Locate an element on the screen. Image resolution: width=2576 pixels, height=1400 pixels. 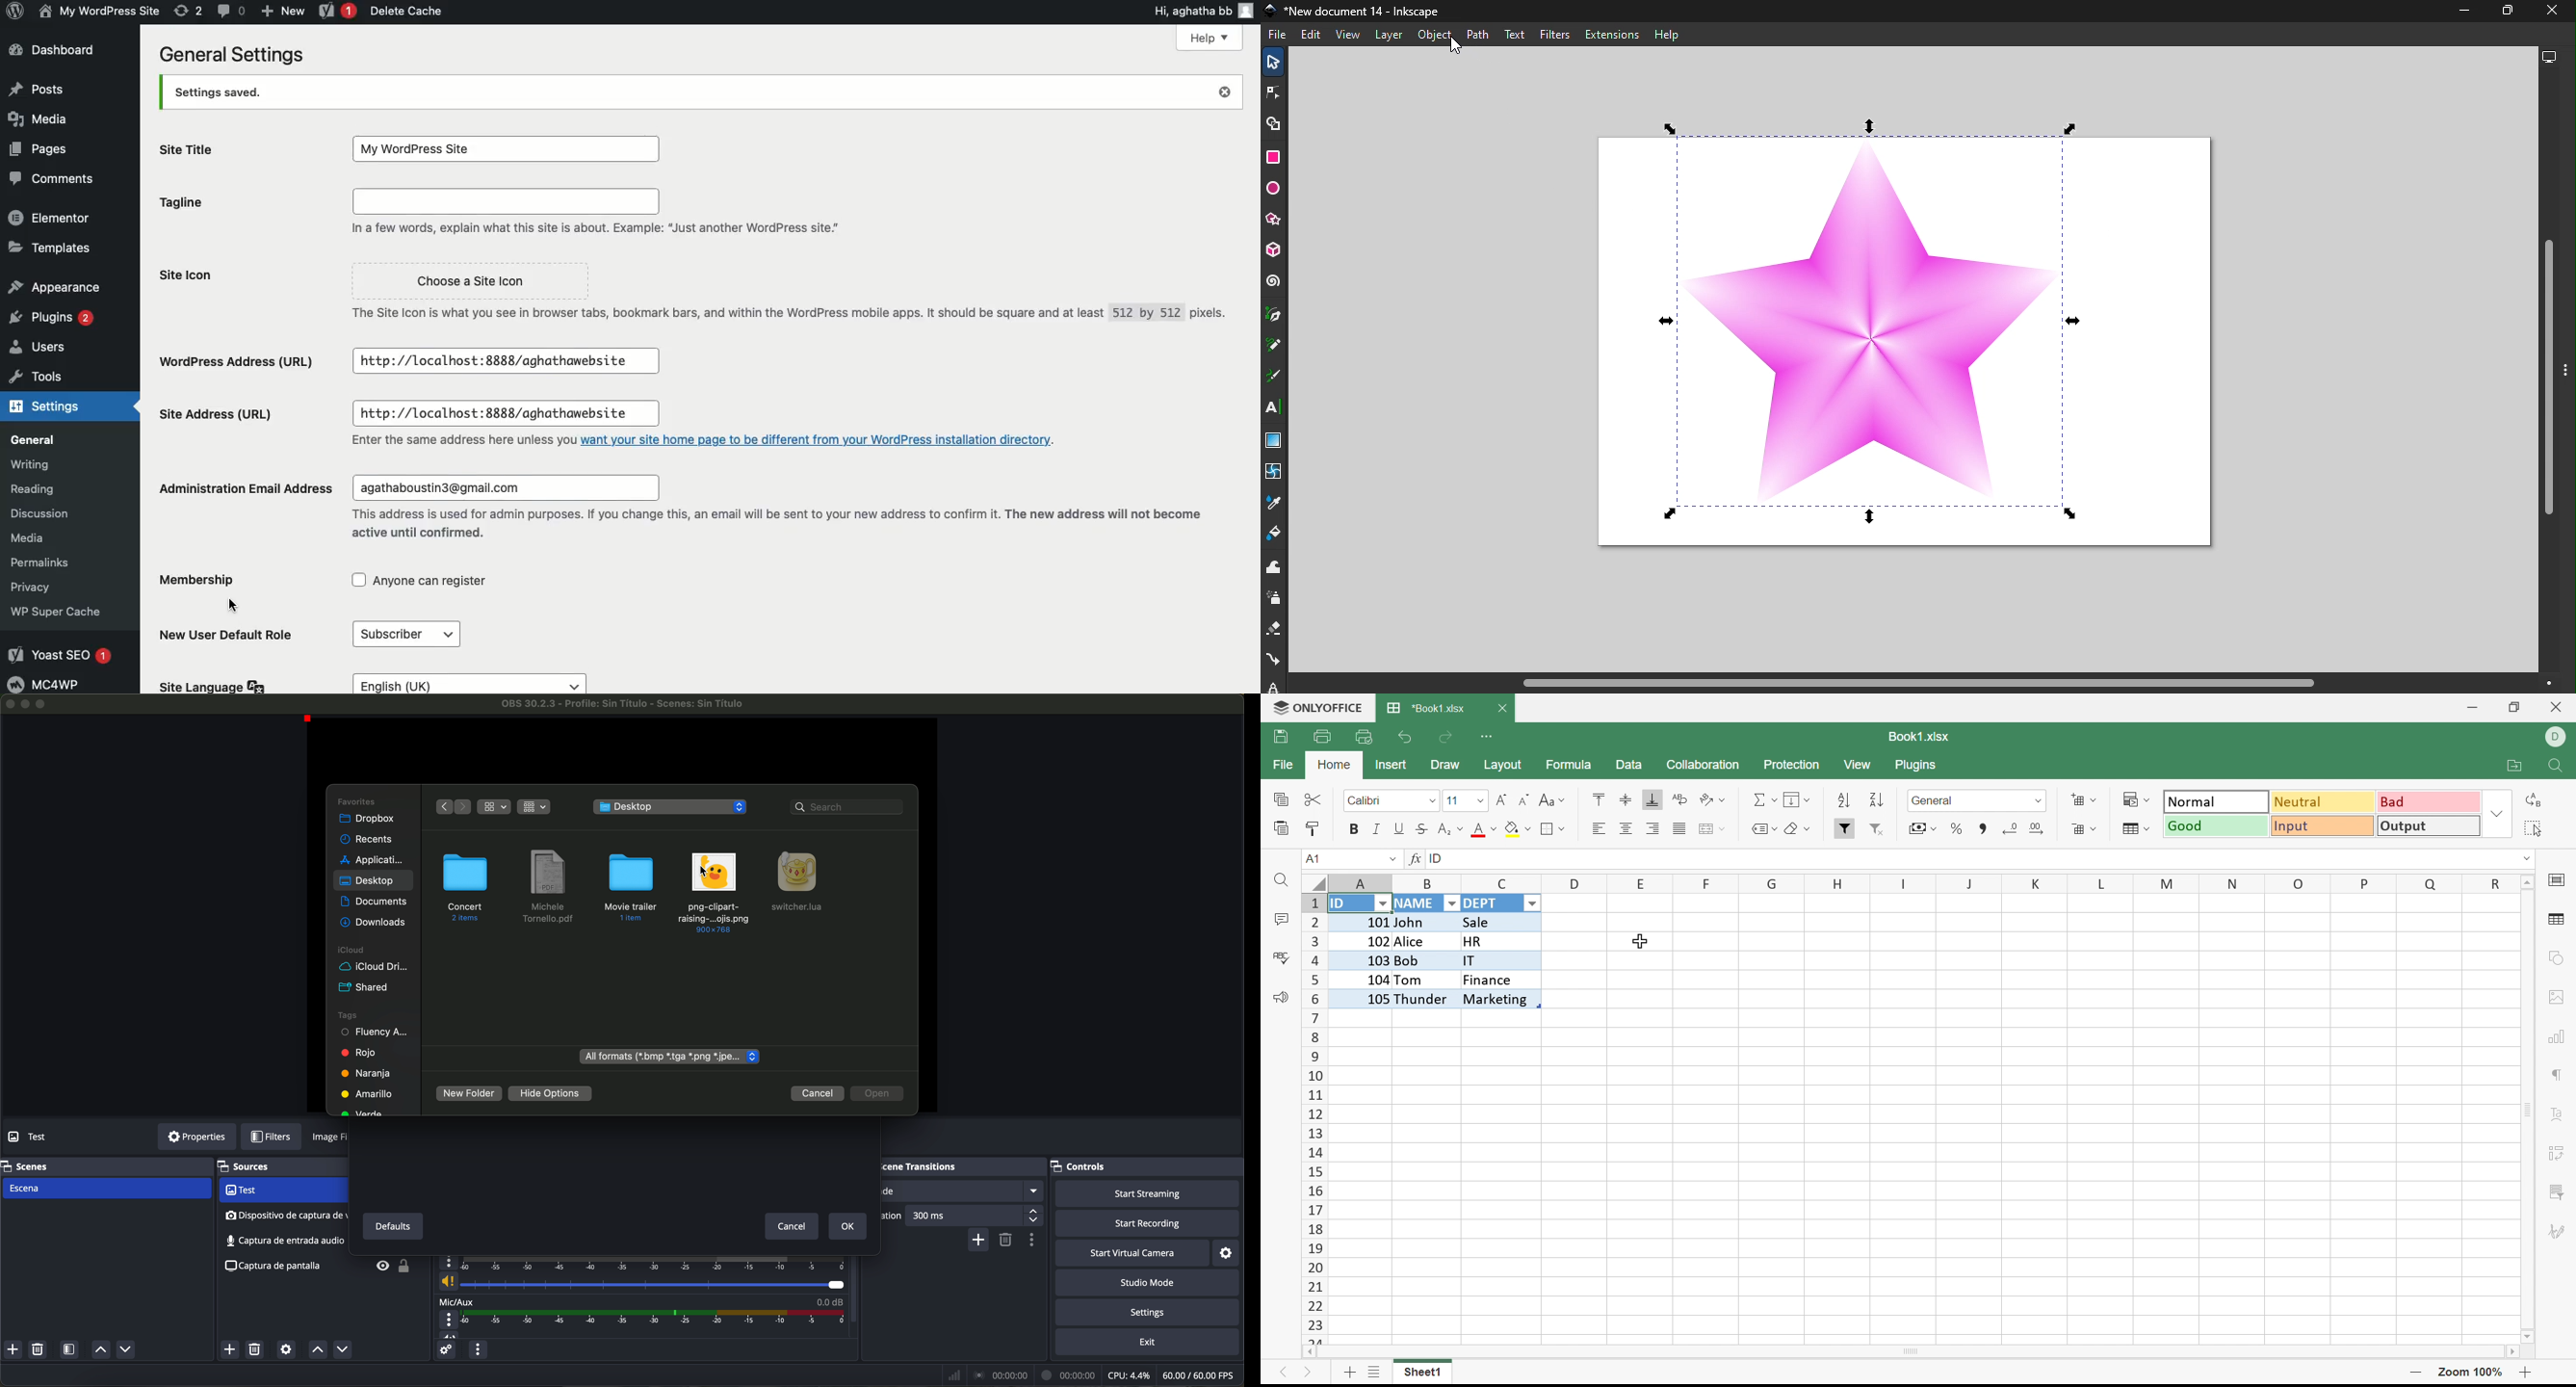
click on add source is located at coordinates (232, 1350).